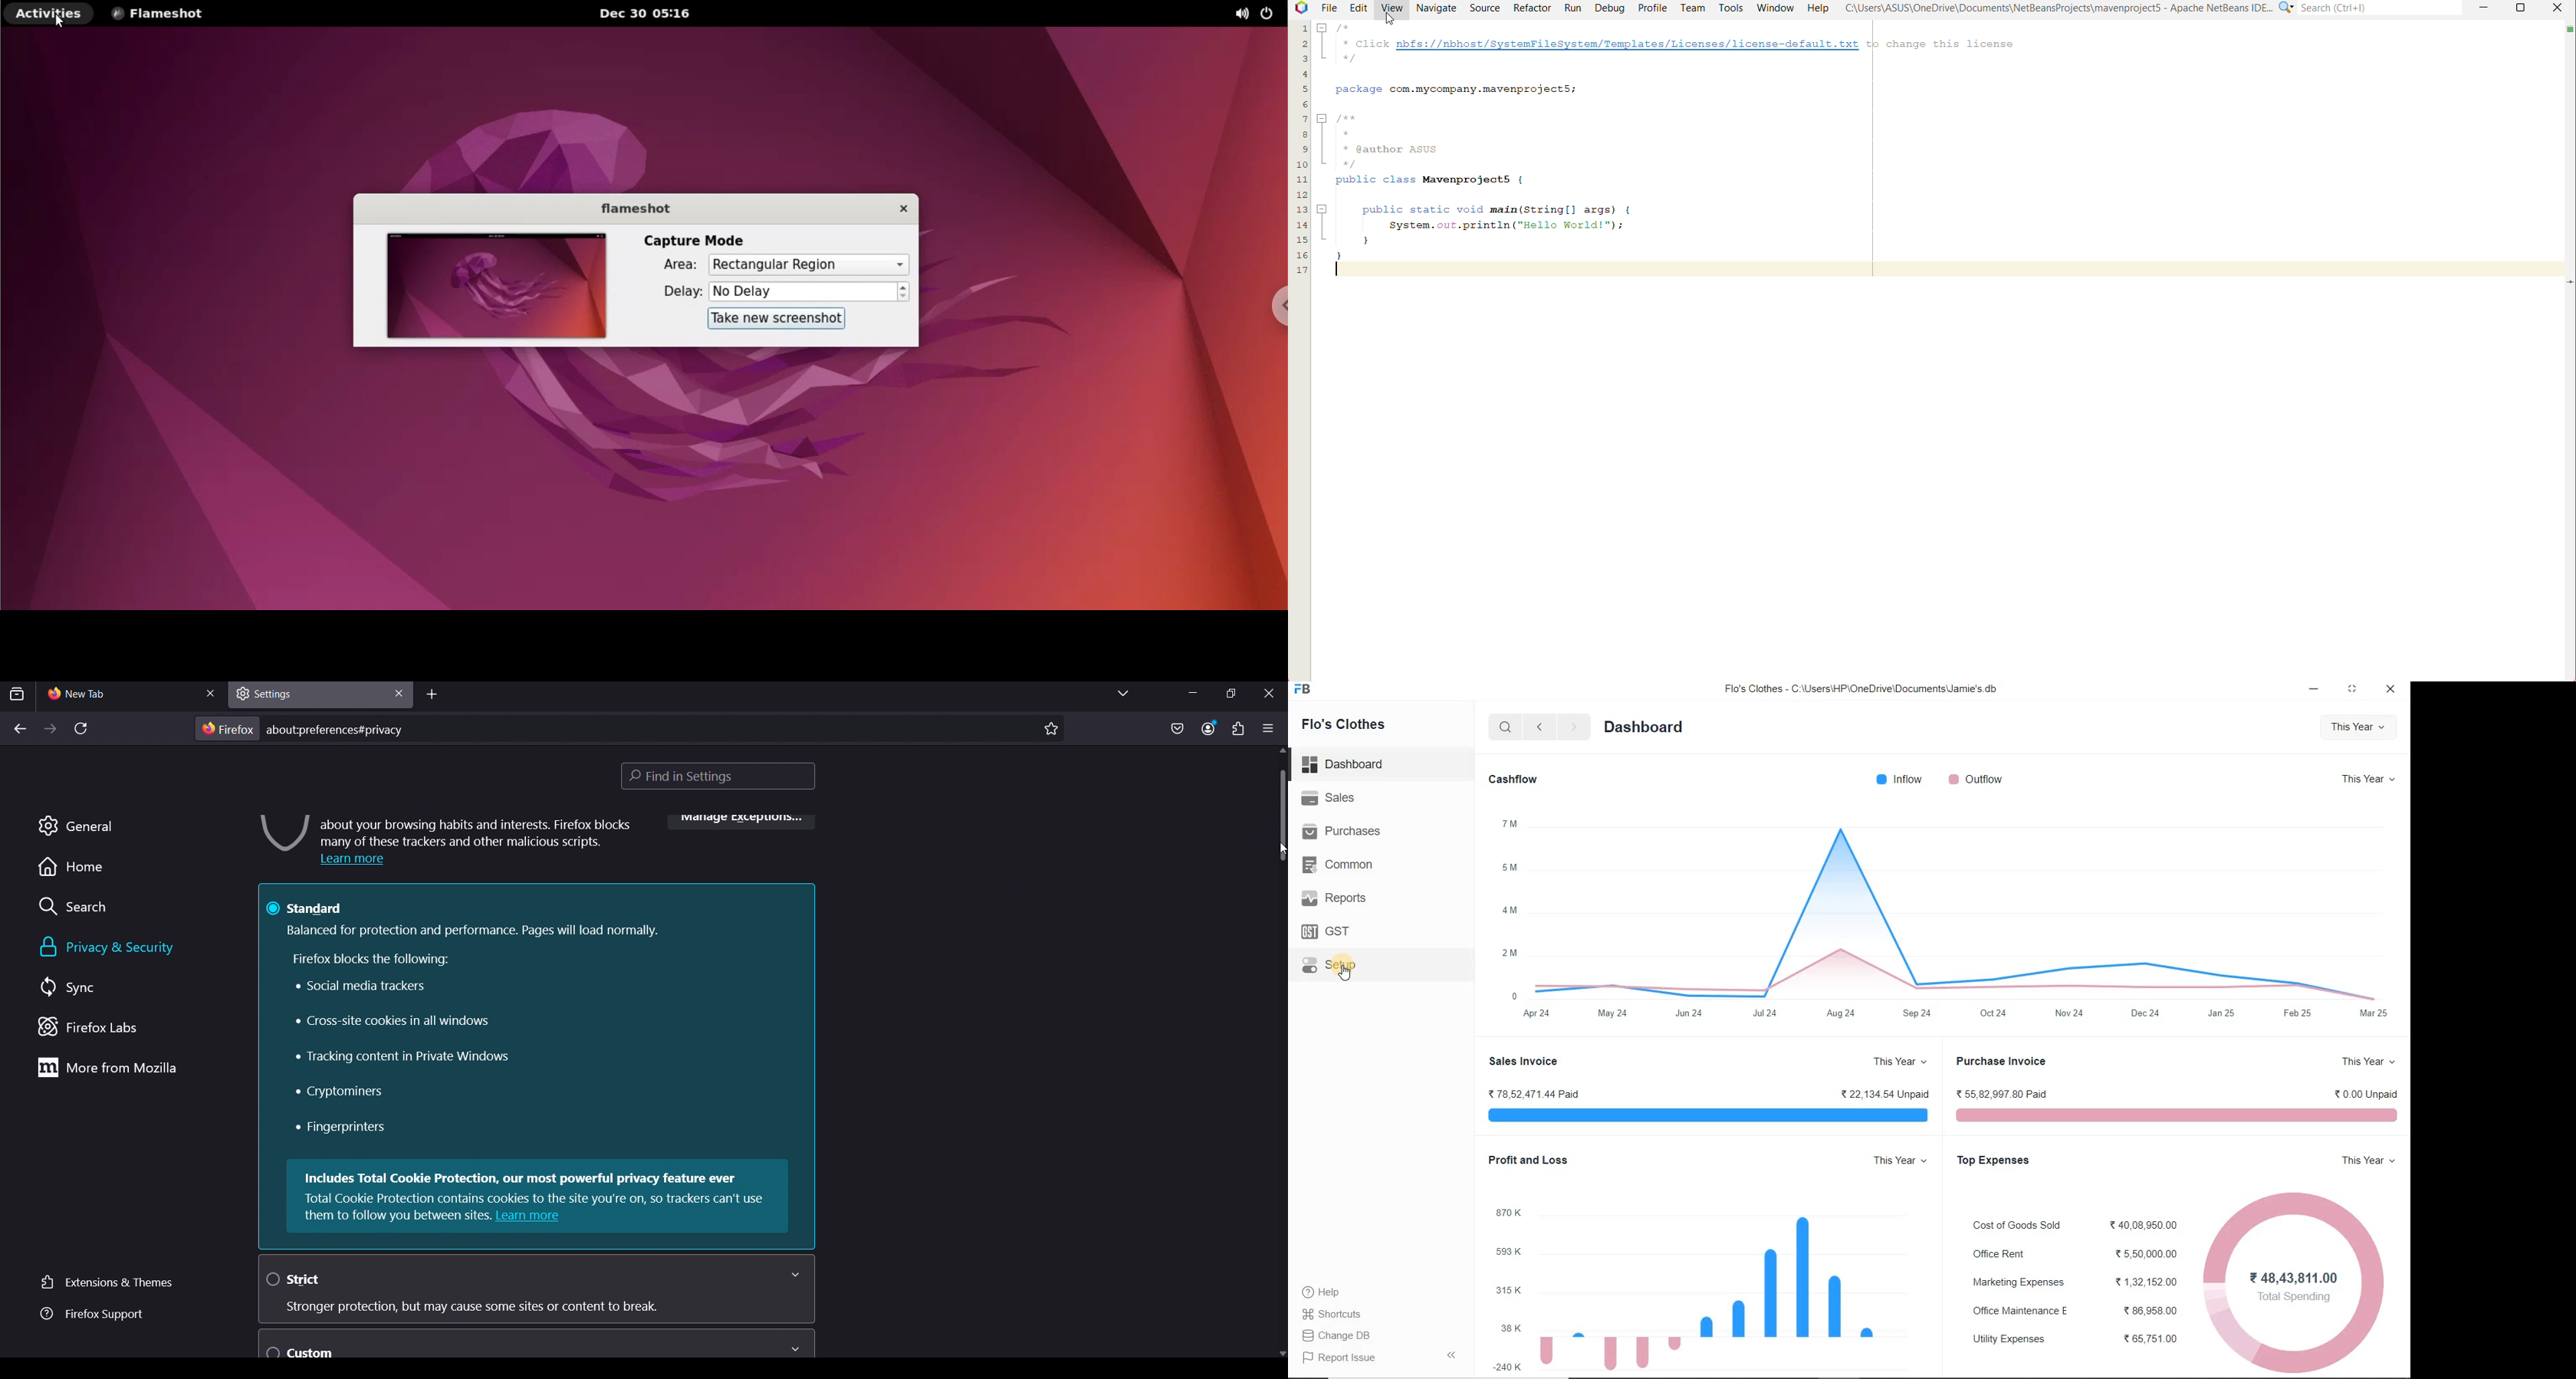 The height and width of the screenshot is (1400, 2576). I want to click on office rent, so click(1998, 1254).